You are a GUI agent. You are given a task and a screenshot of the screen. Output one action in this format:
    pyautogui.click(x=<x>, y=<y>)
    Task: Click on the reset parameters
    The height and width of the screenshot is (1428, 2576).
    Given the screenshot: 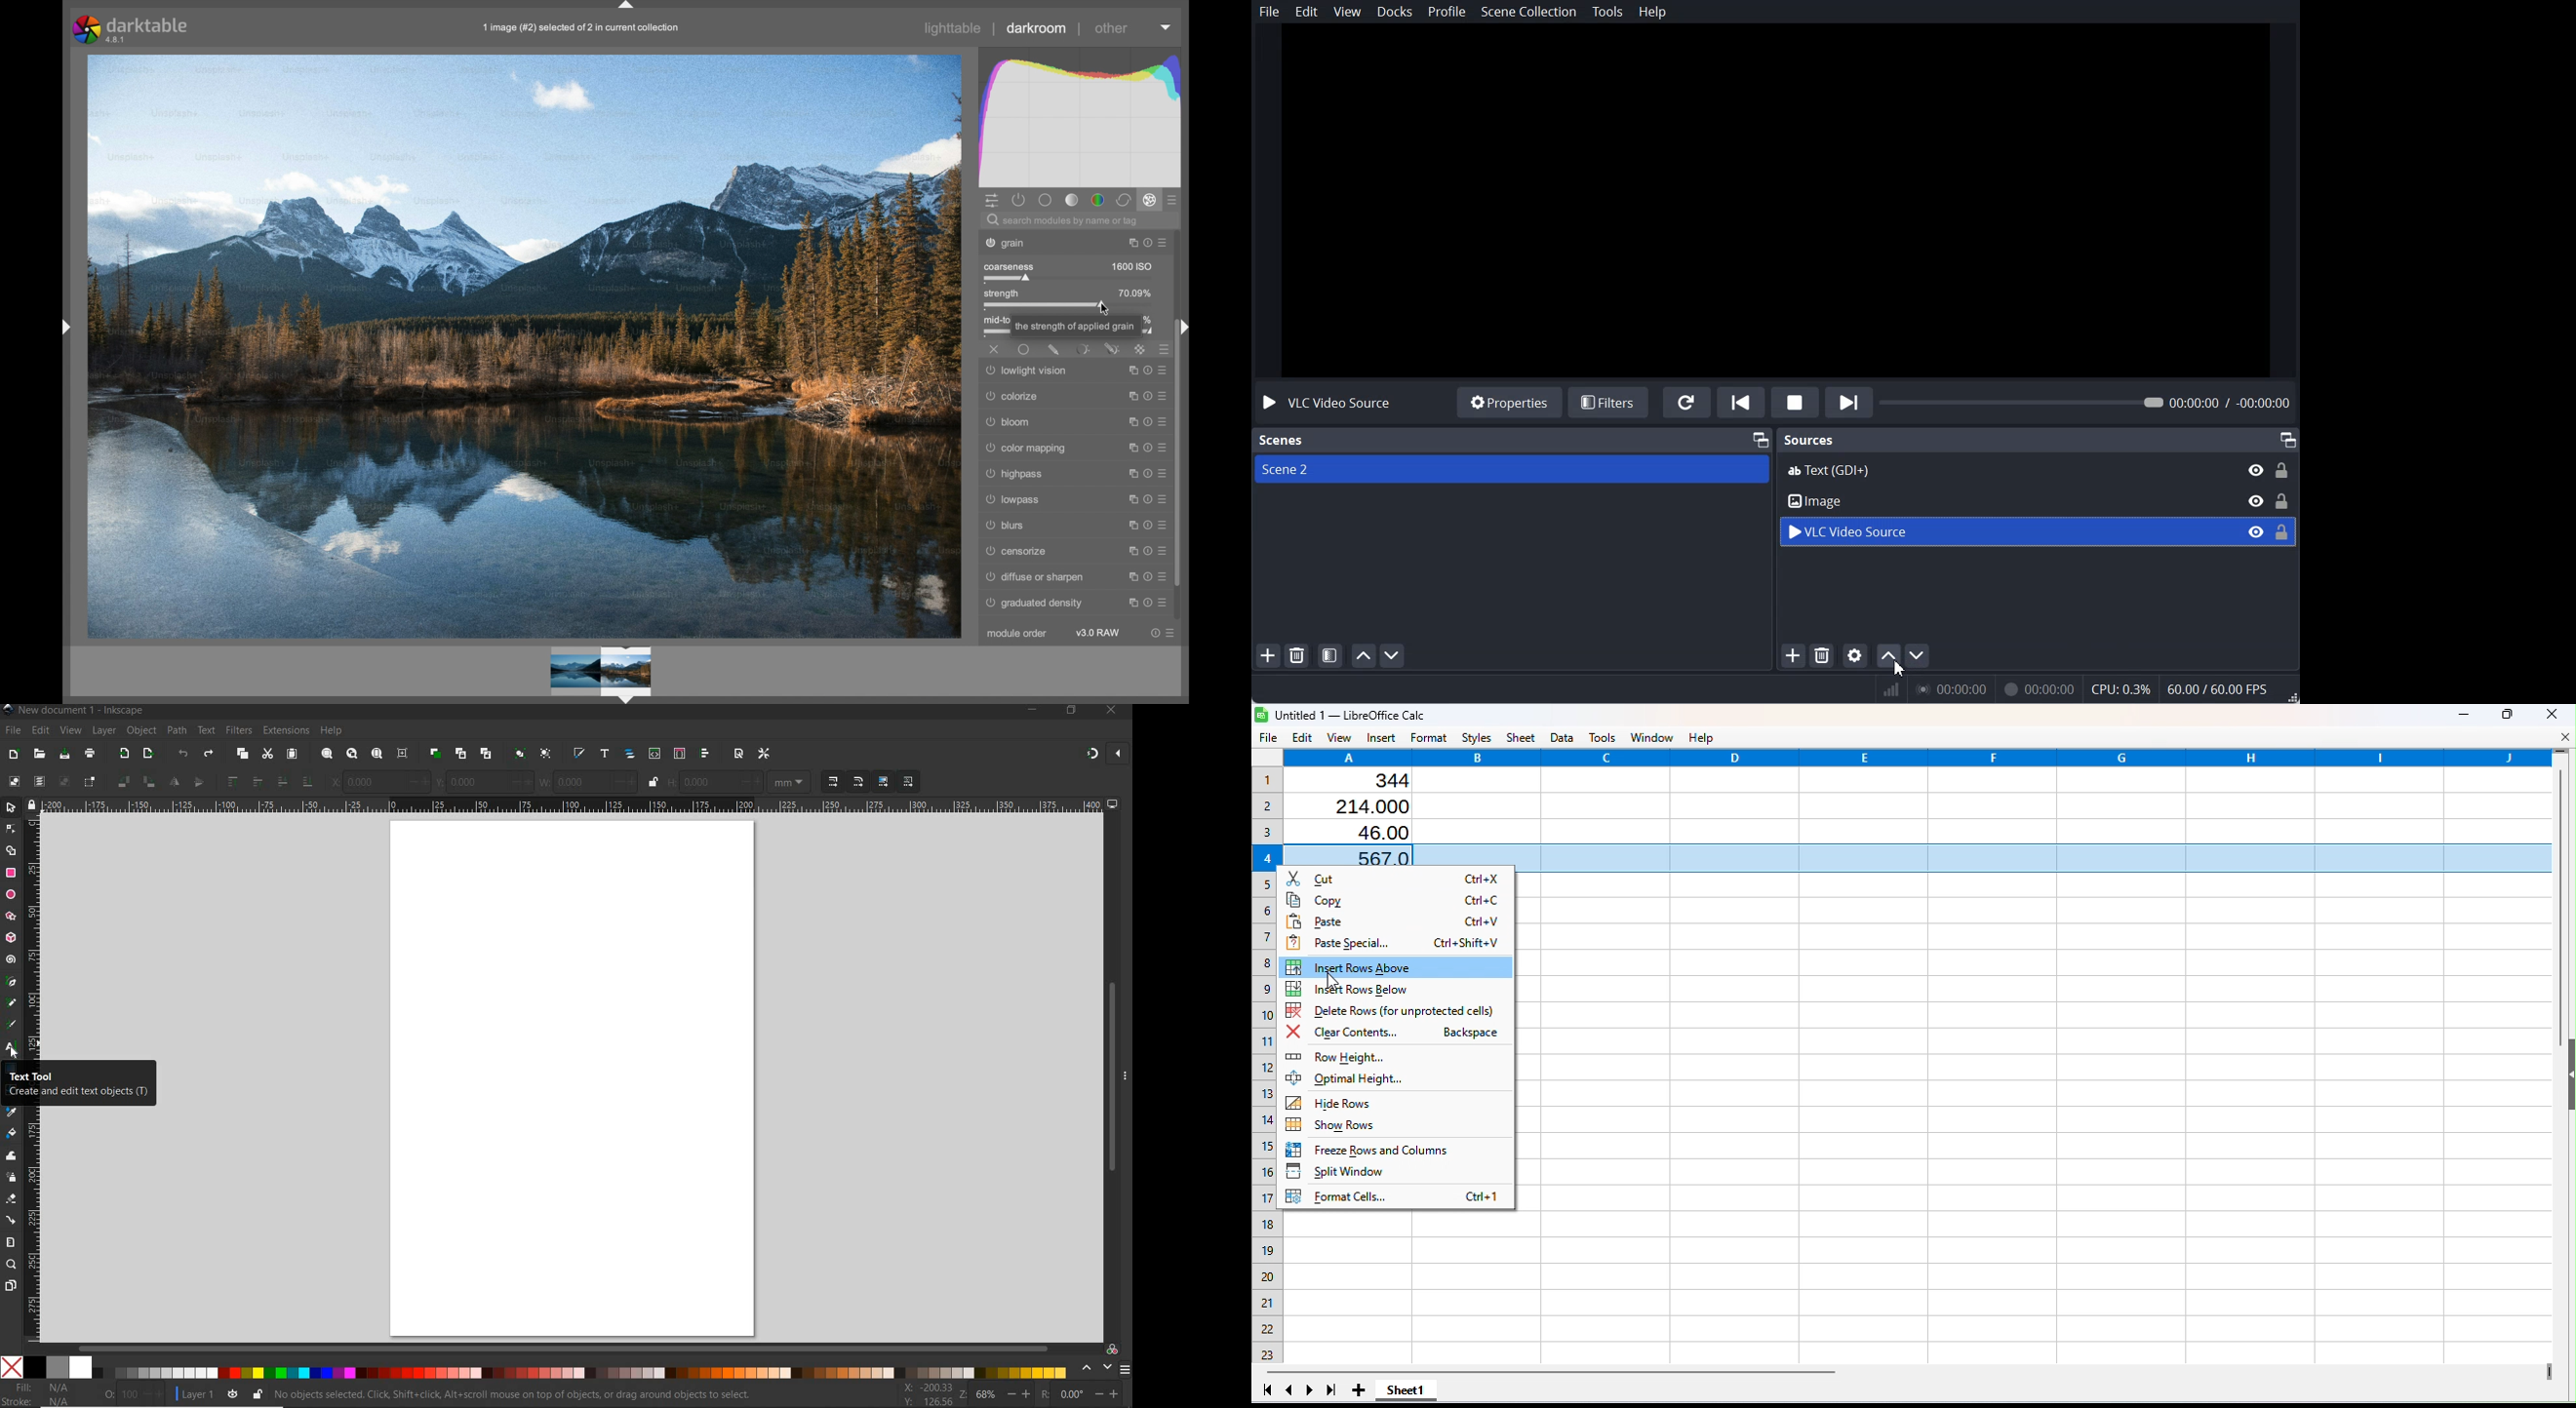 What is the action you would take?
    pyautogui.click(x=1148, y=603)
    